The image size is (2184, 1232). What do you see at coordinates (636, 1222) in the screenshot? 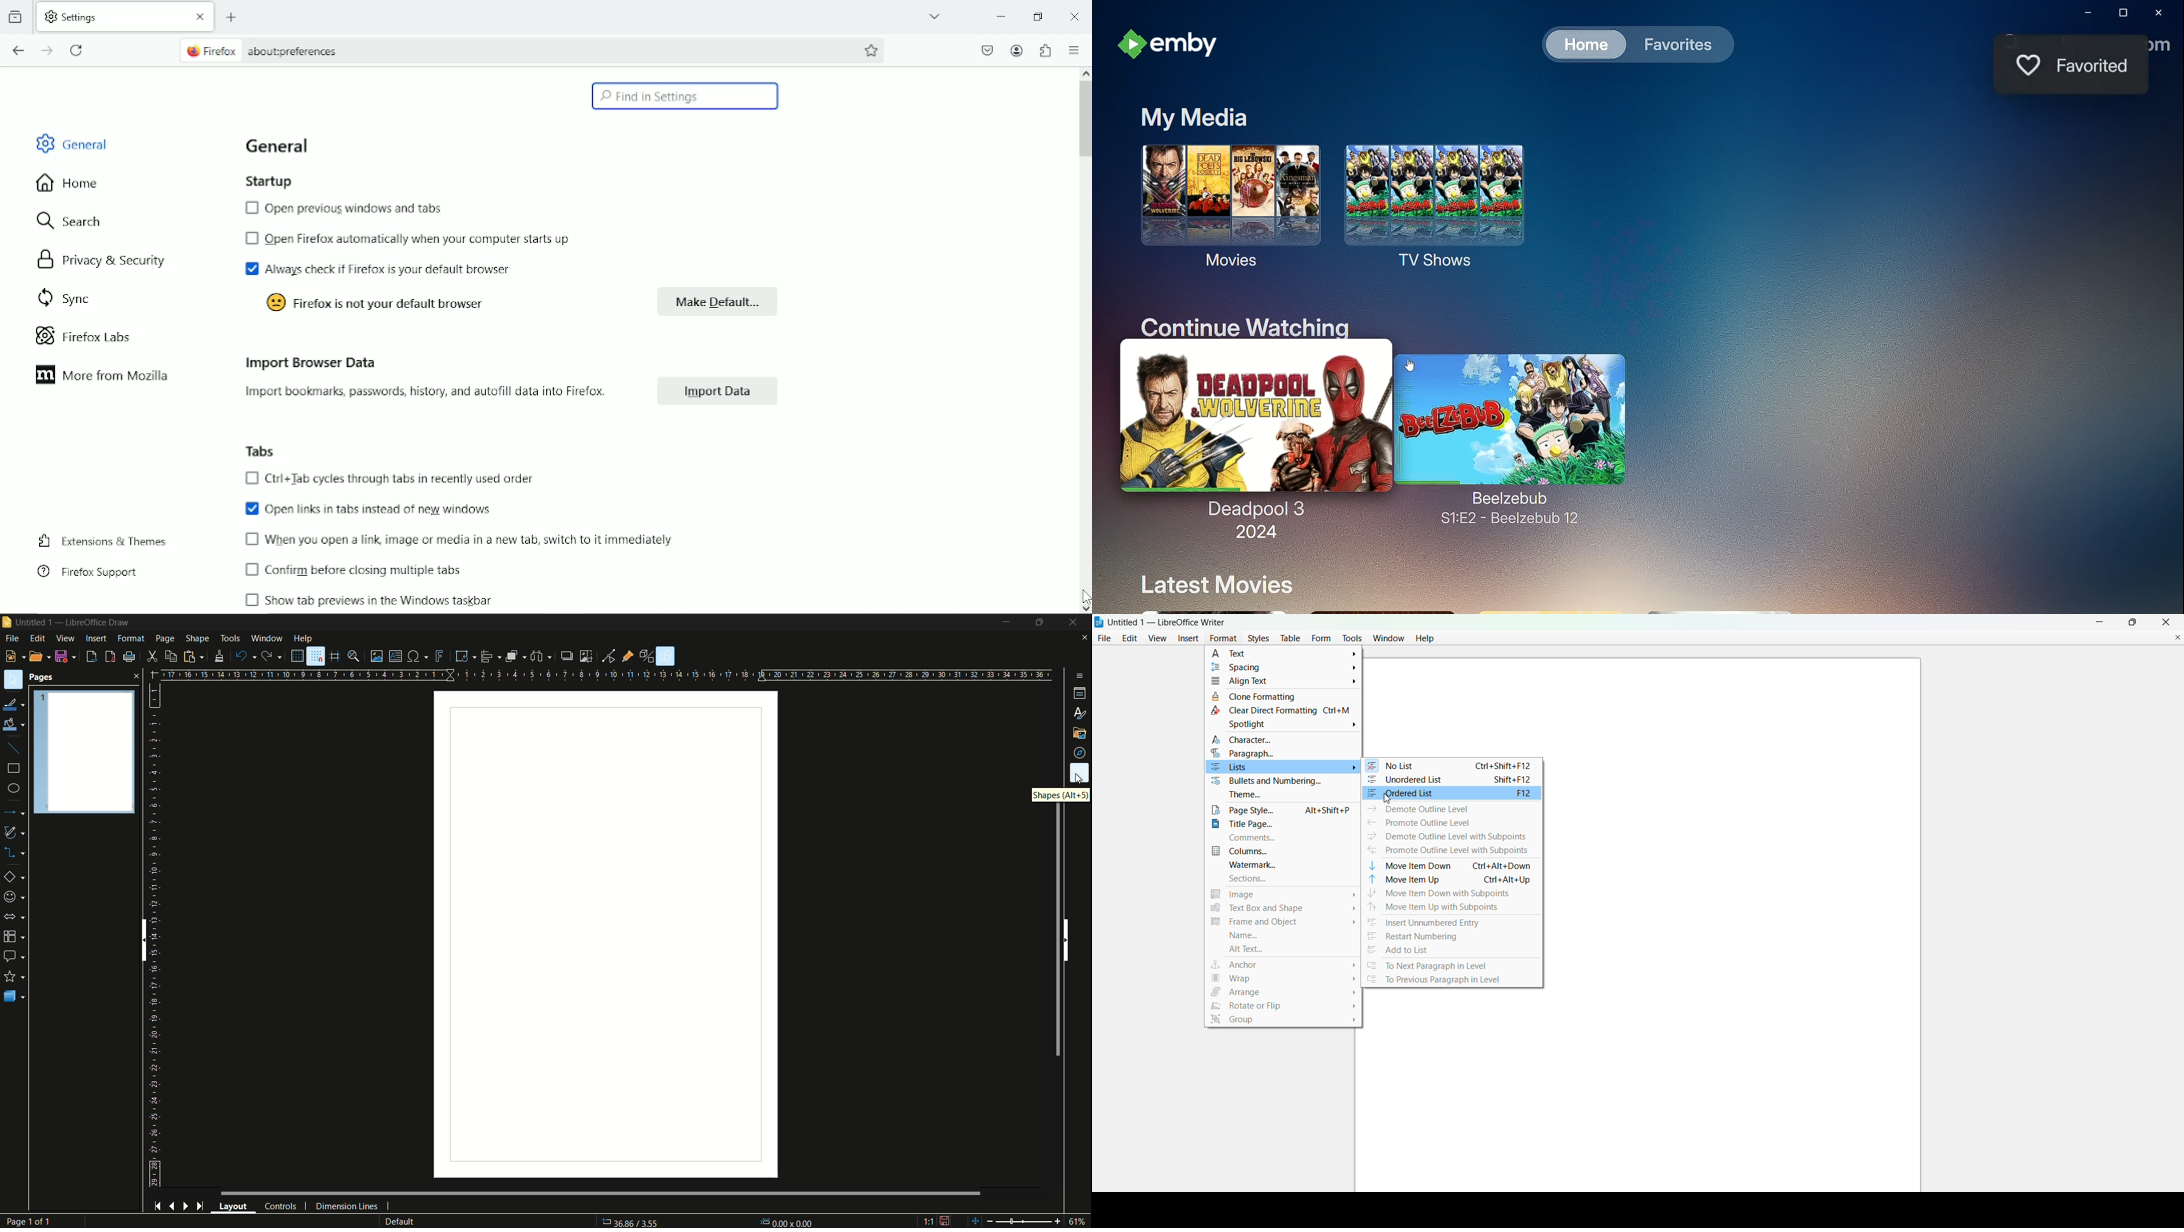
I see `36.86` at bounding box center [636, 1222].